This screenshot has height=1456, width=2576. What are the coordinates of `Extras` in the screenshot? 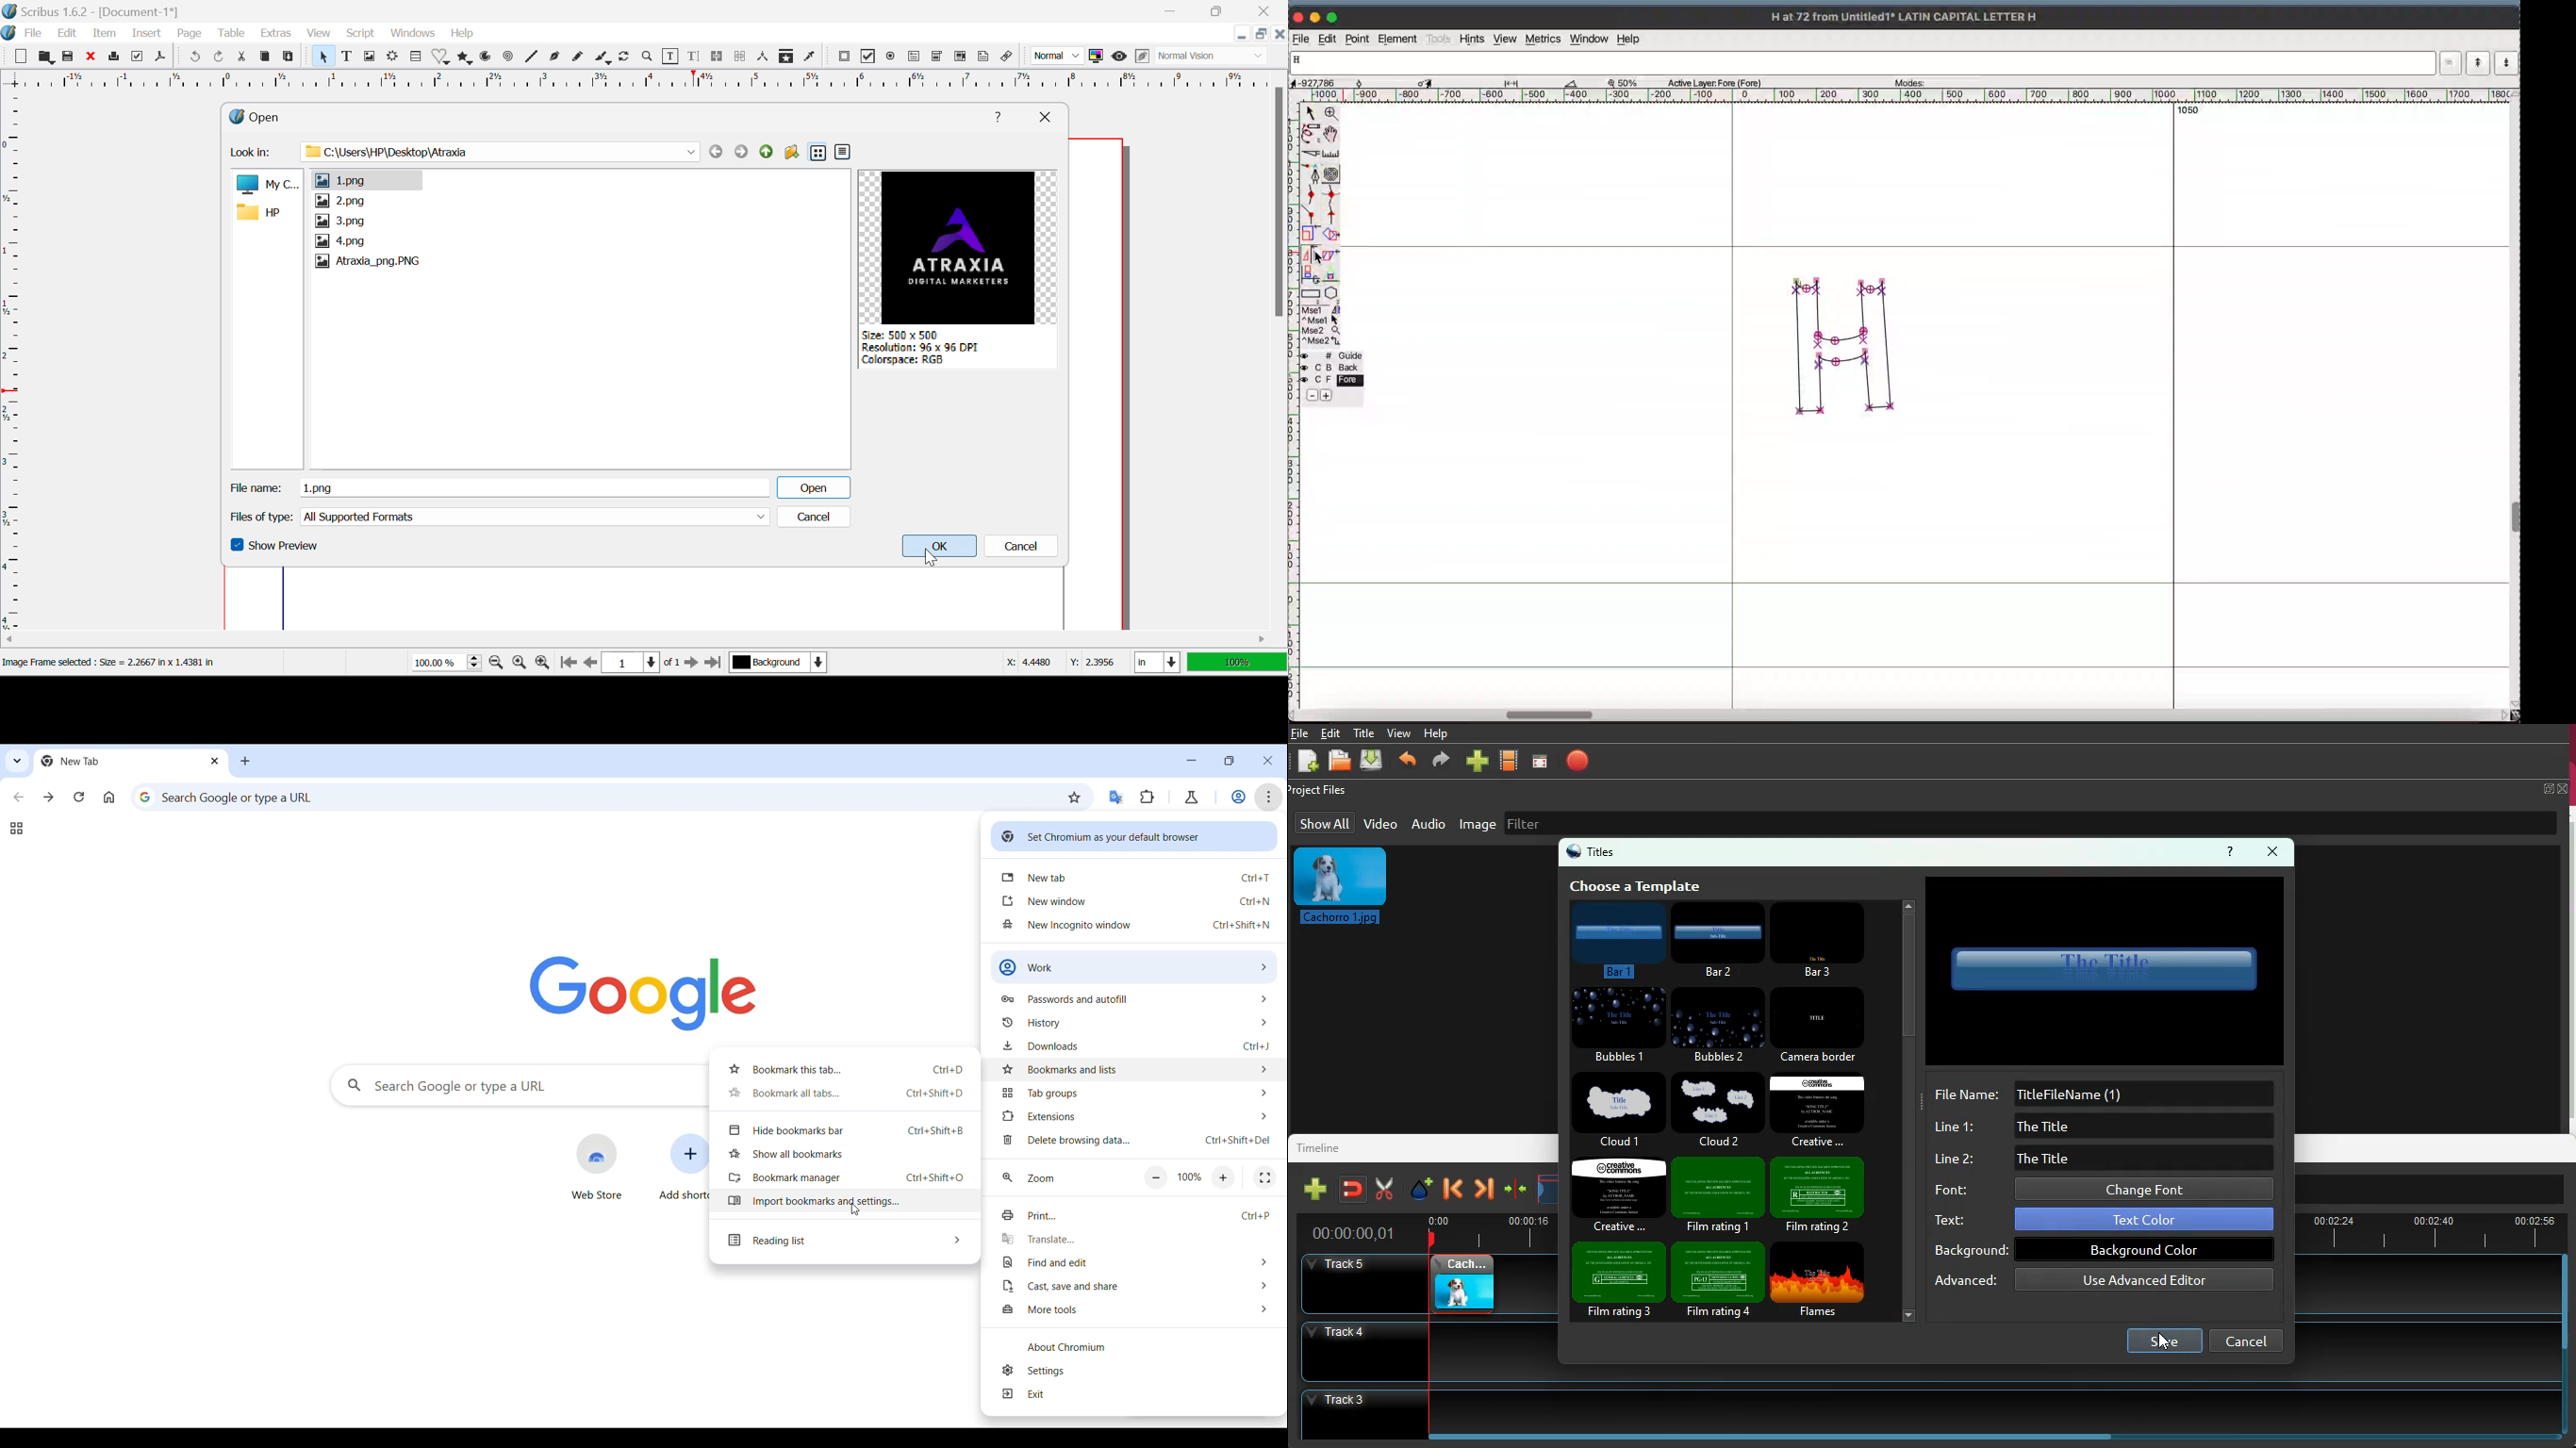 It's located at (278, 34).